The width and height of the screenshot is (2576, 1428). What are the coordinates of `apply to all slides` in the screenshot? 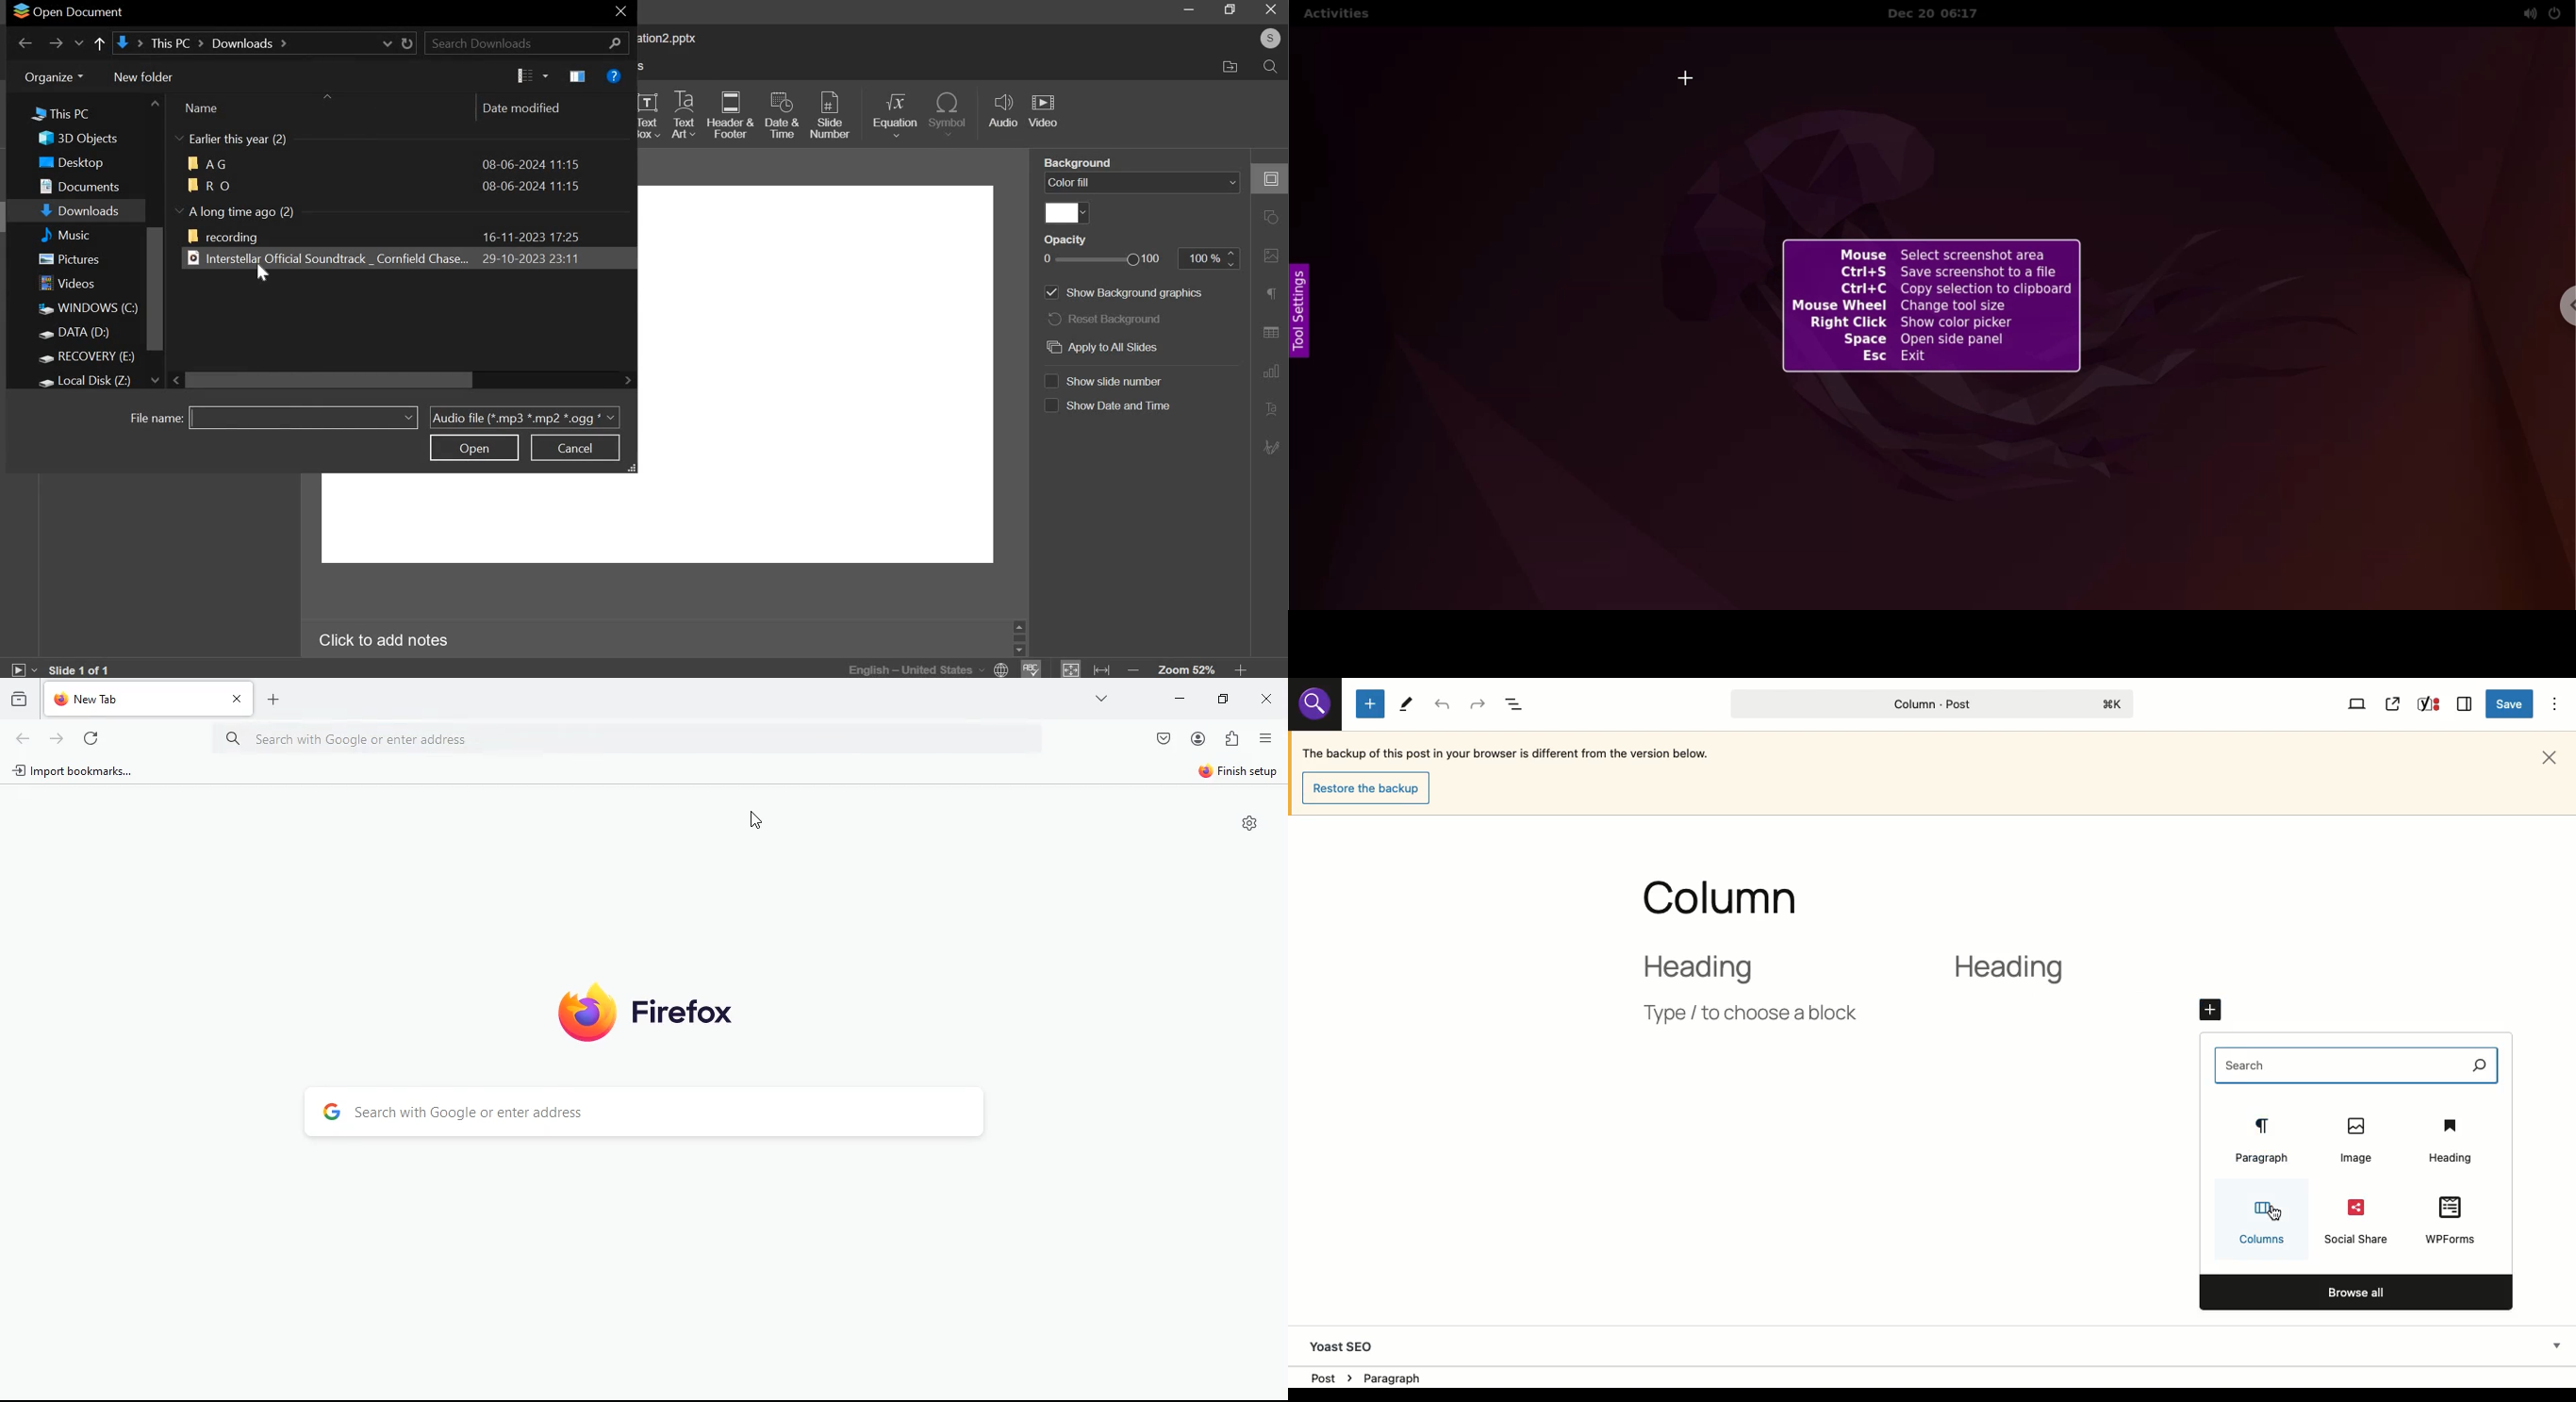 It's located at (1108, 347).